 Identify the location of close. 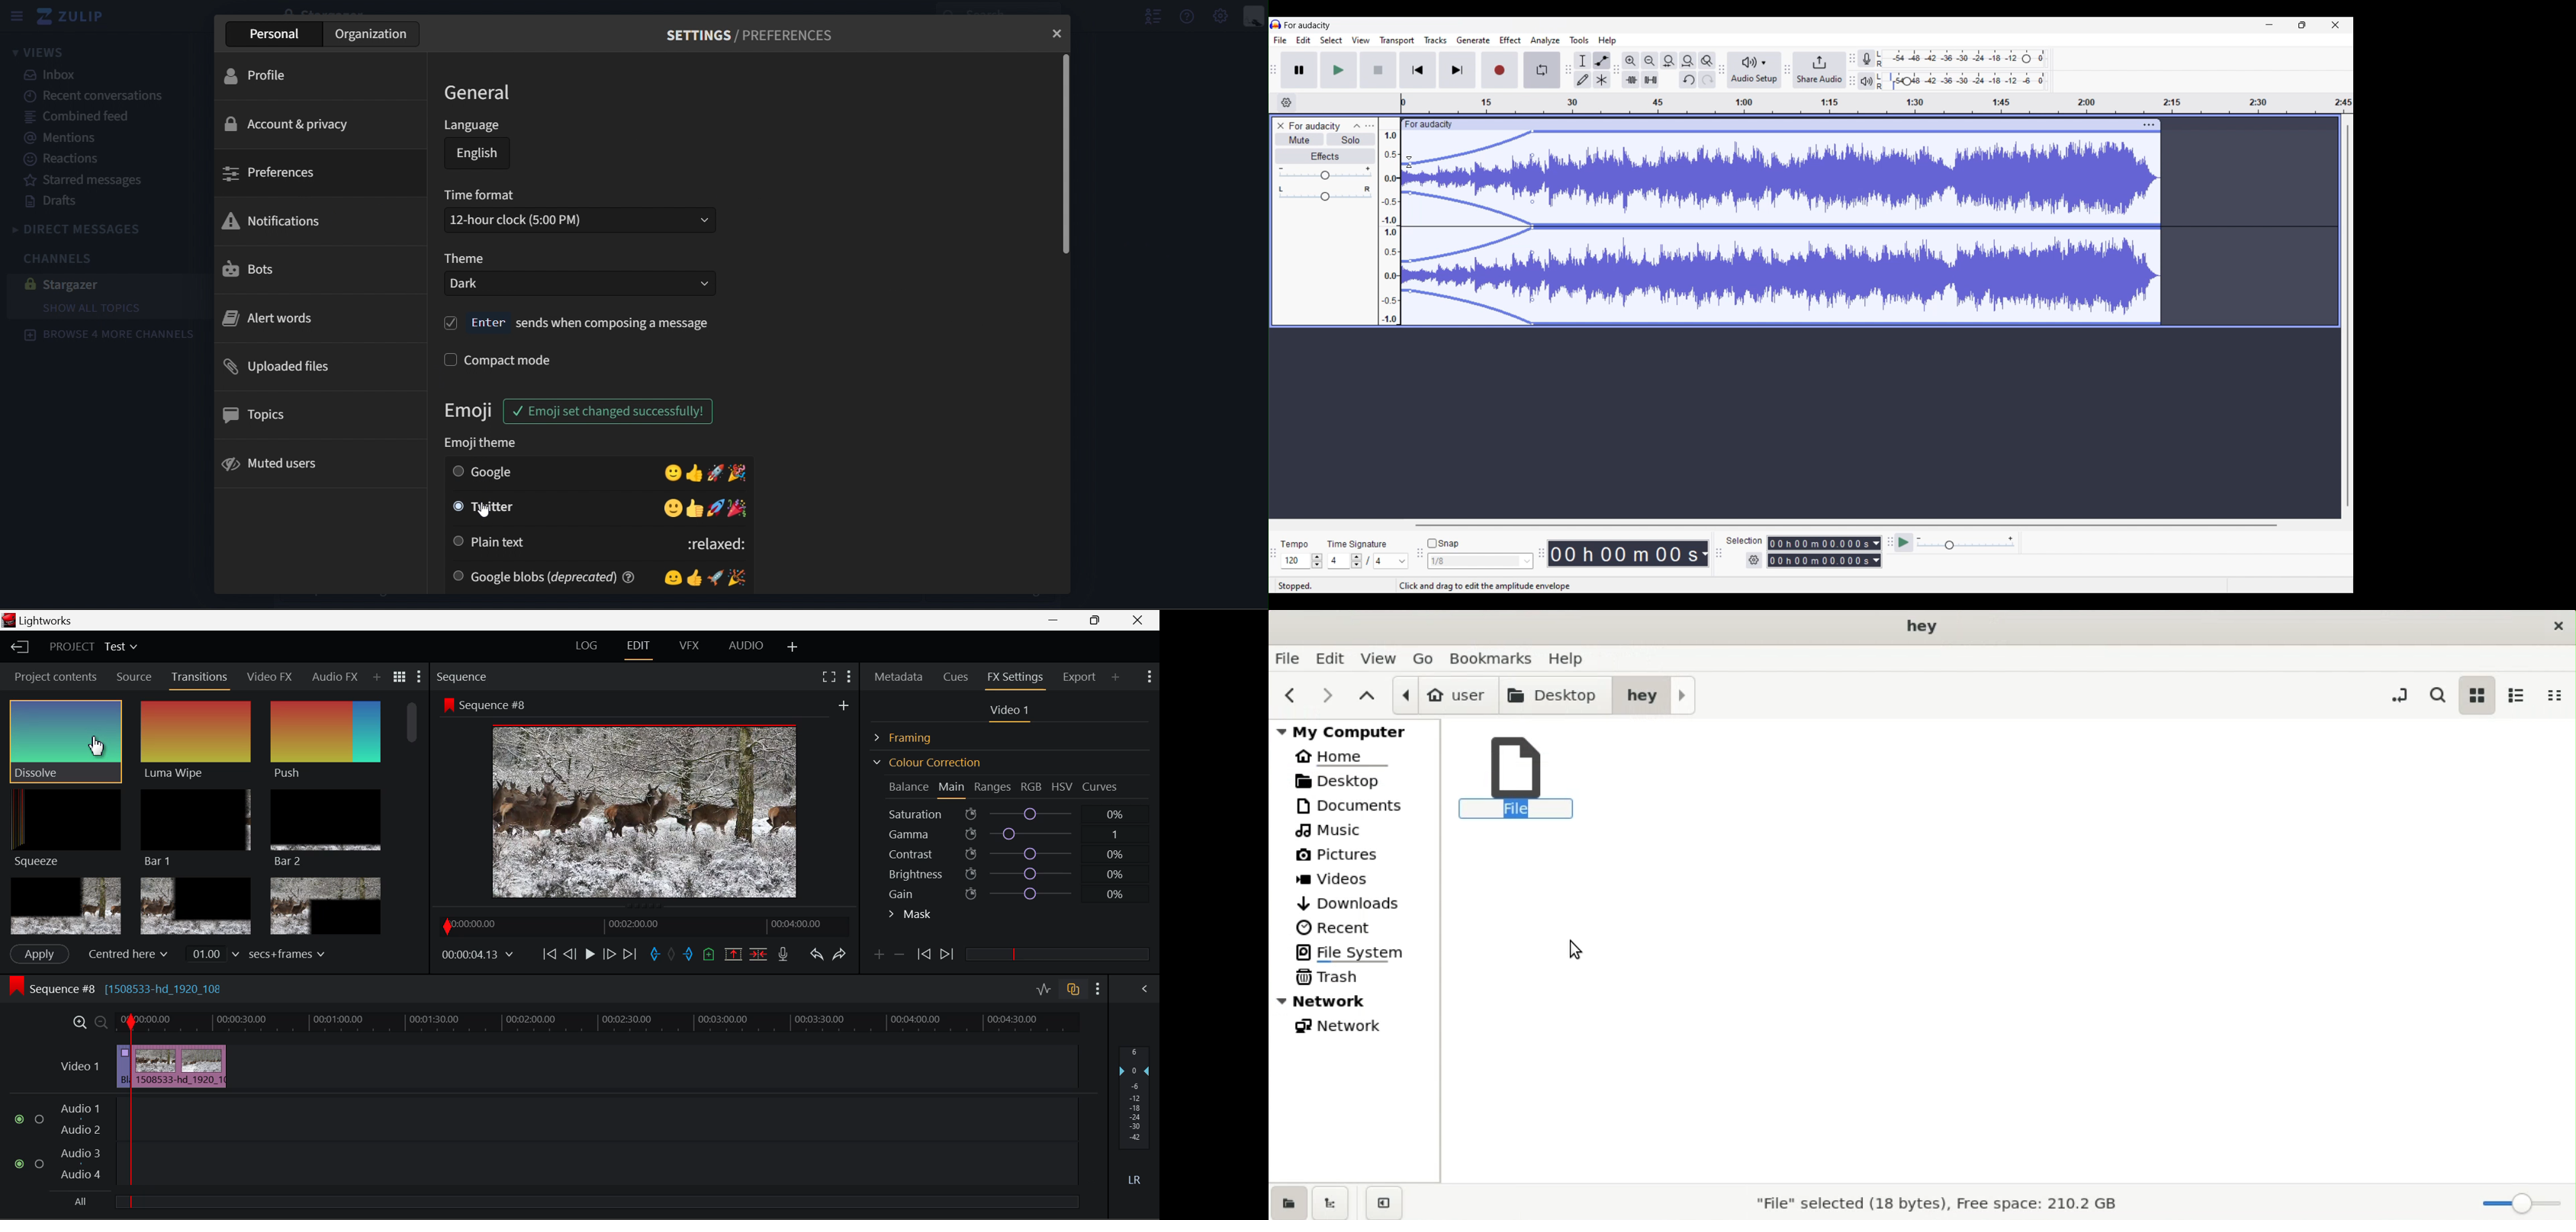
(1058, 32).